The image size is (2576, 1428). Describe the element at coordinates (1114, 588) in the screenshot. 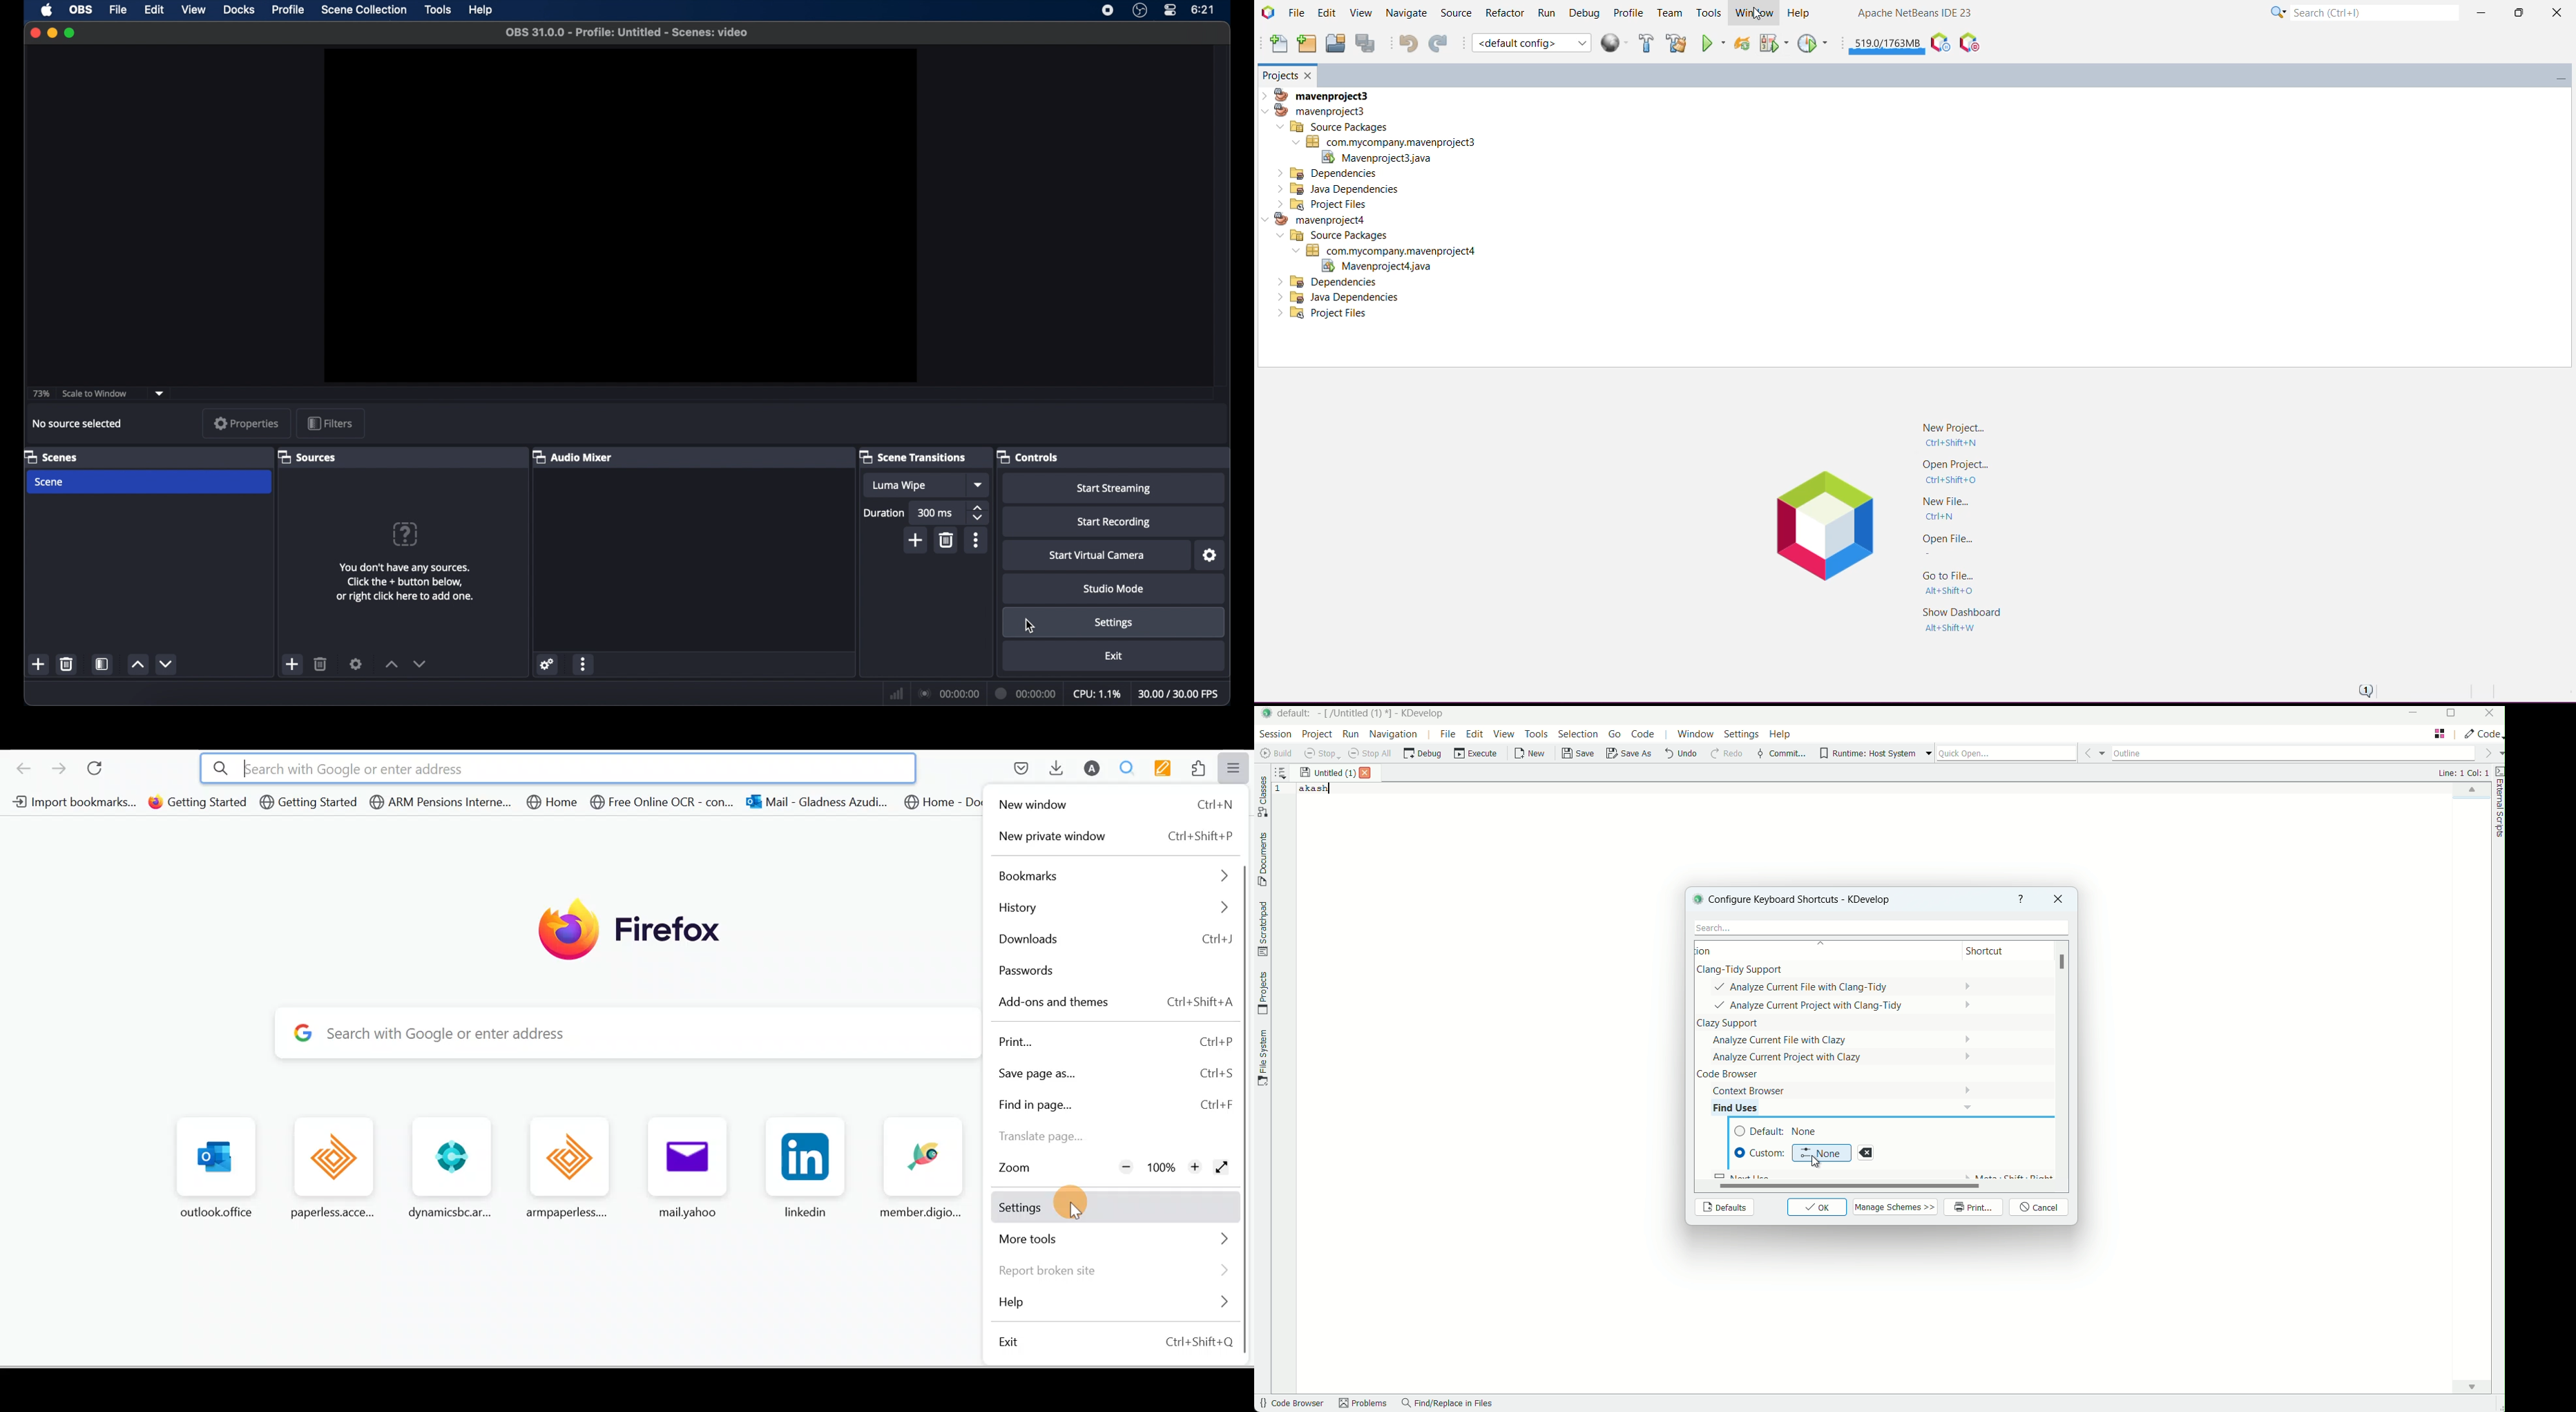

I see `studio mode` at that location.